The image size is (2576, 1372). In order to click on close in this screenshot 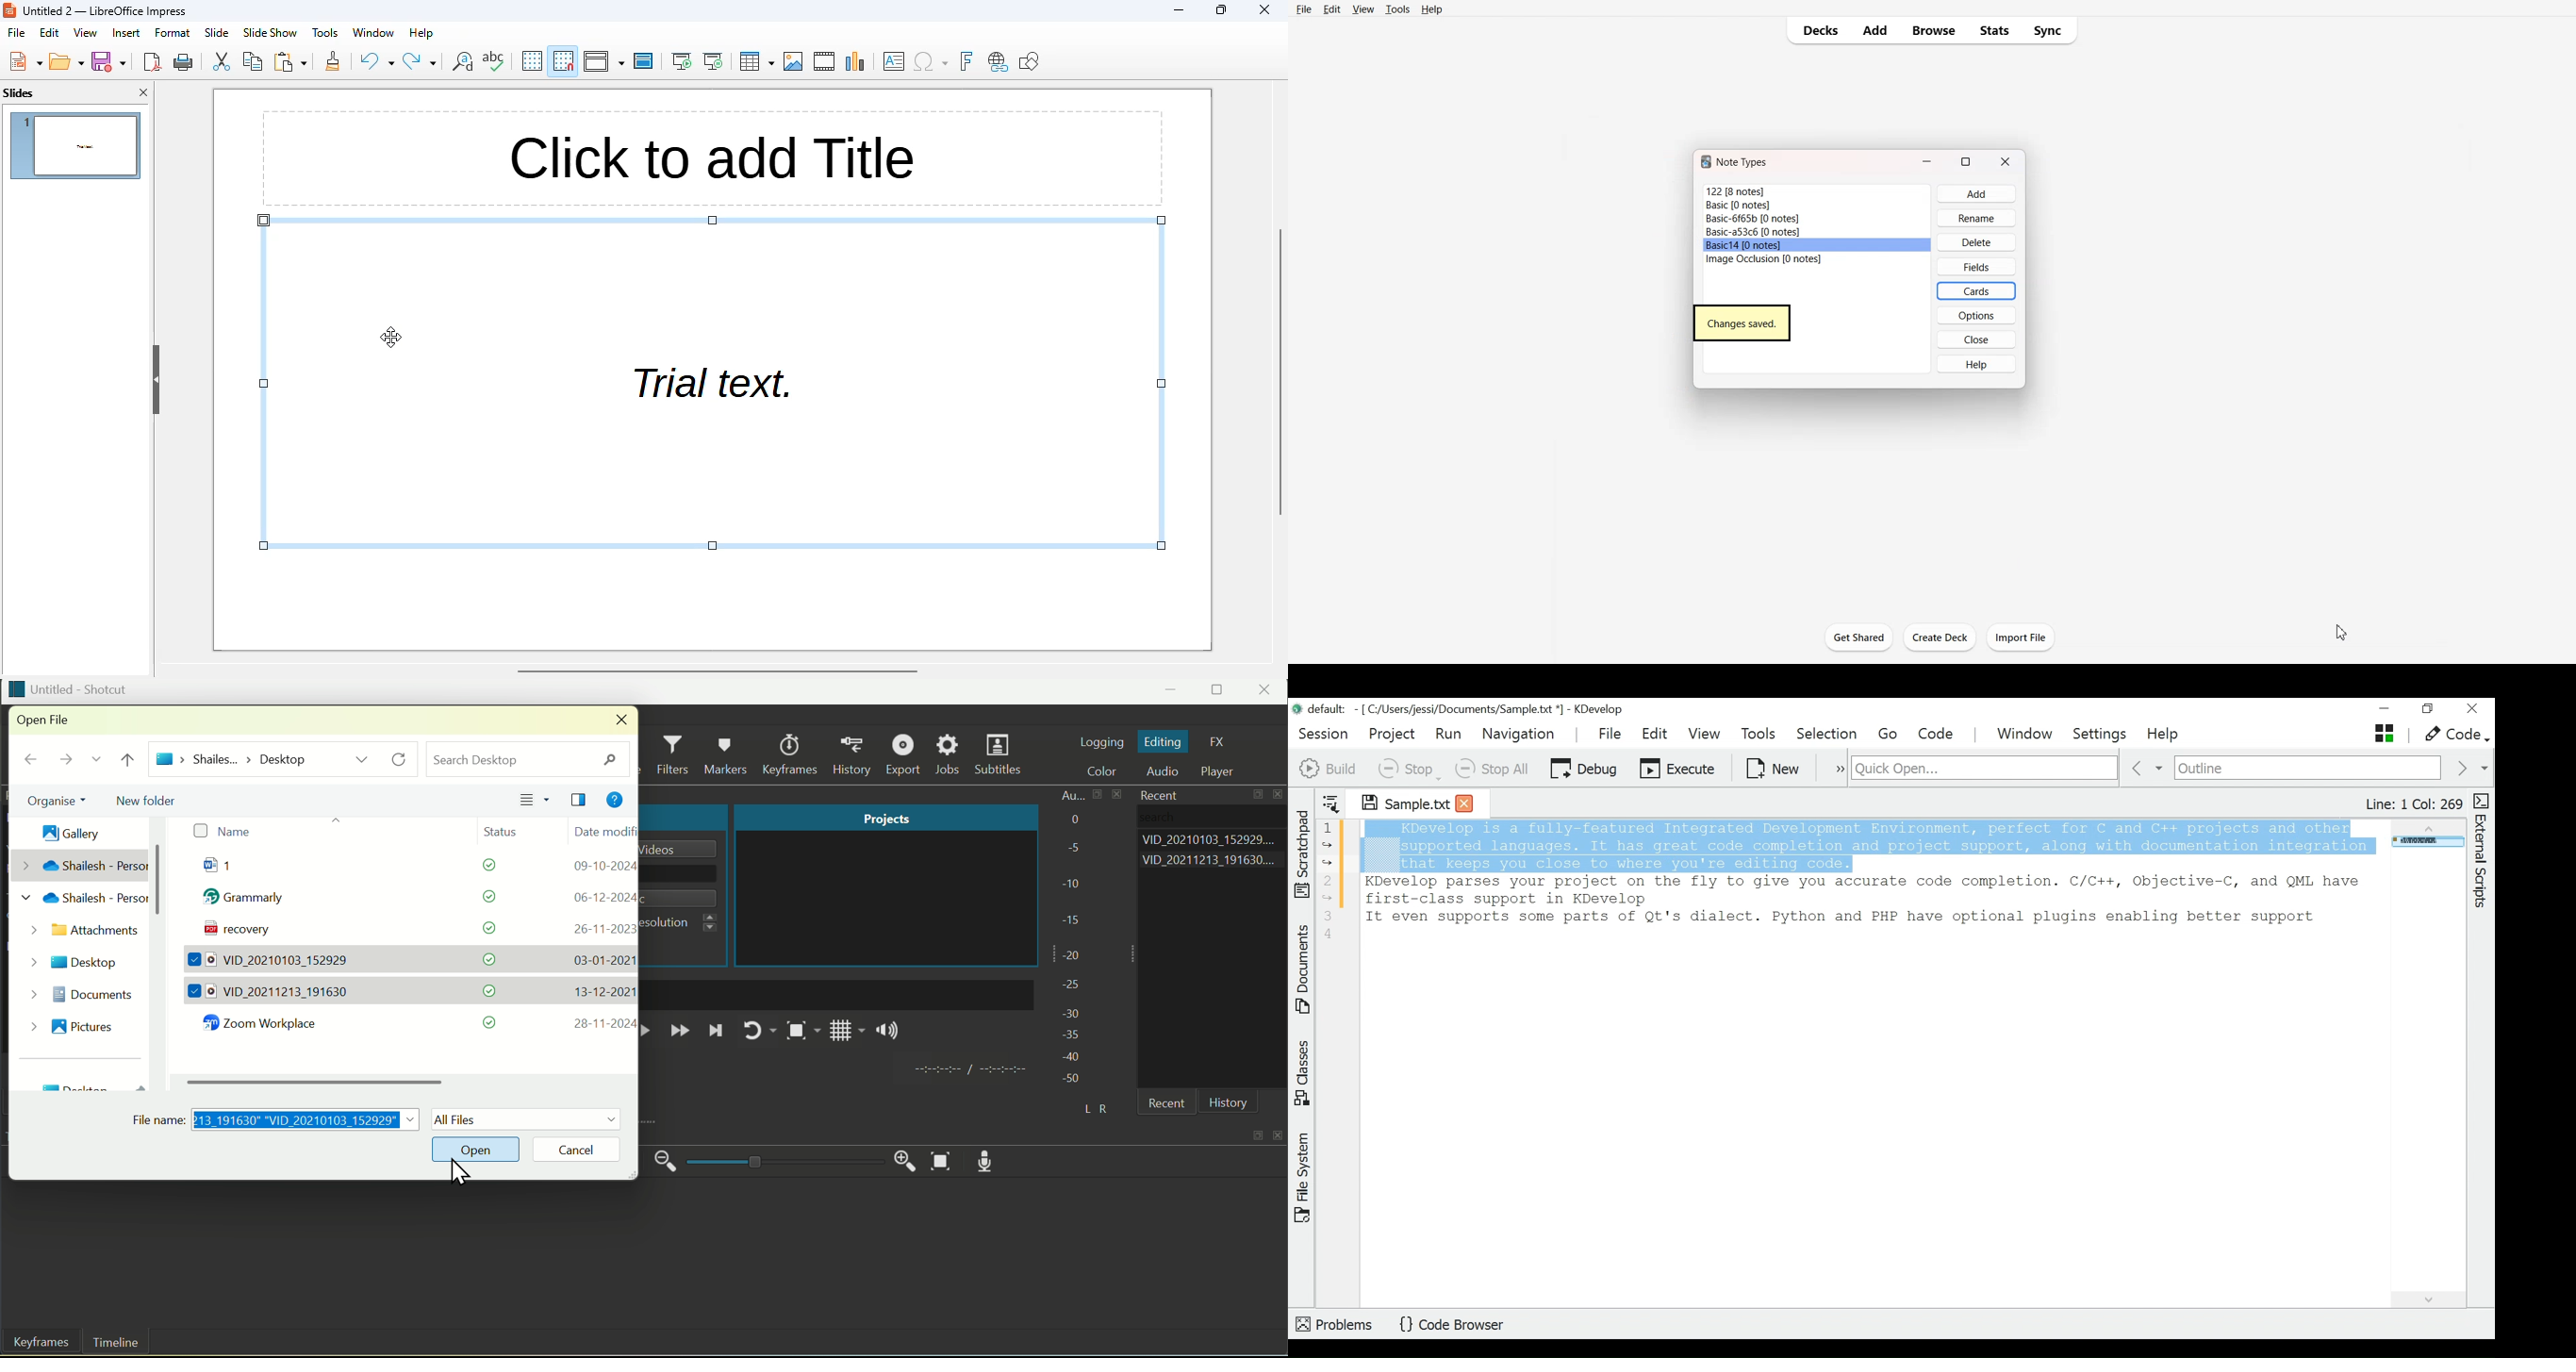, I will do `click(1264, 9)`.